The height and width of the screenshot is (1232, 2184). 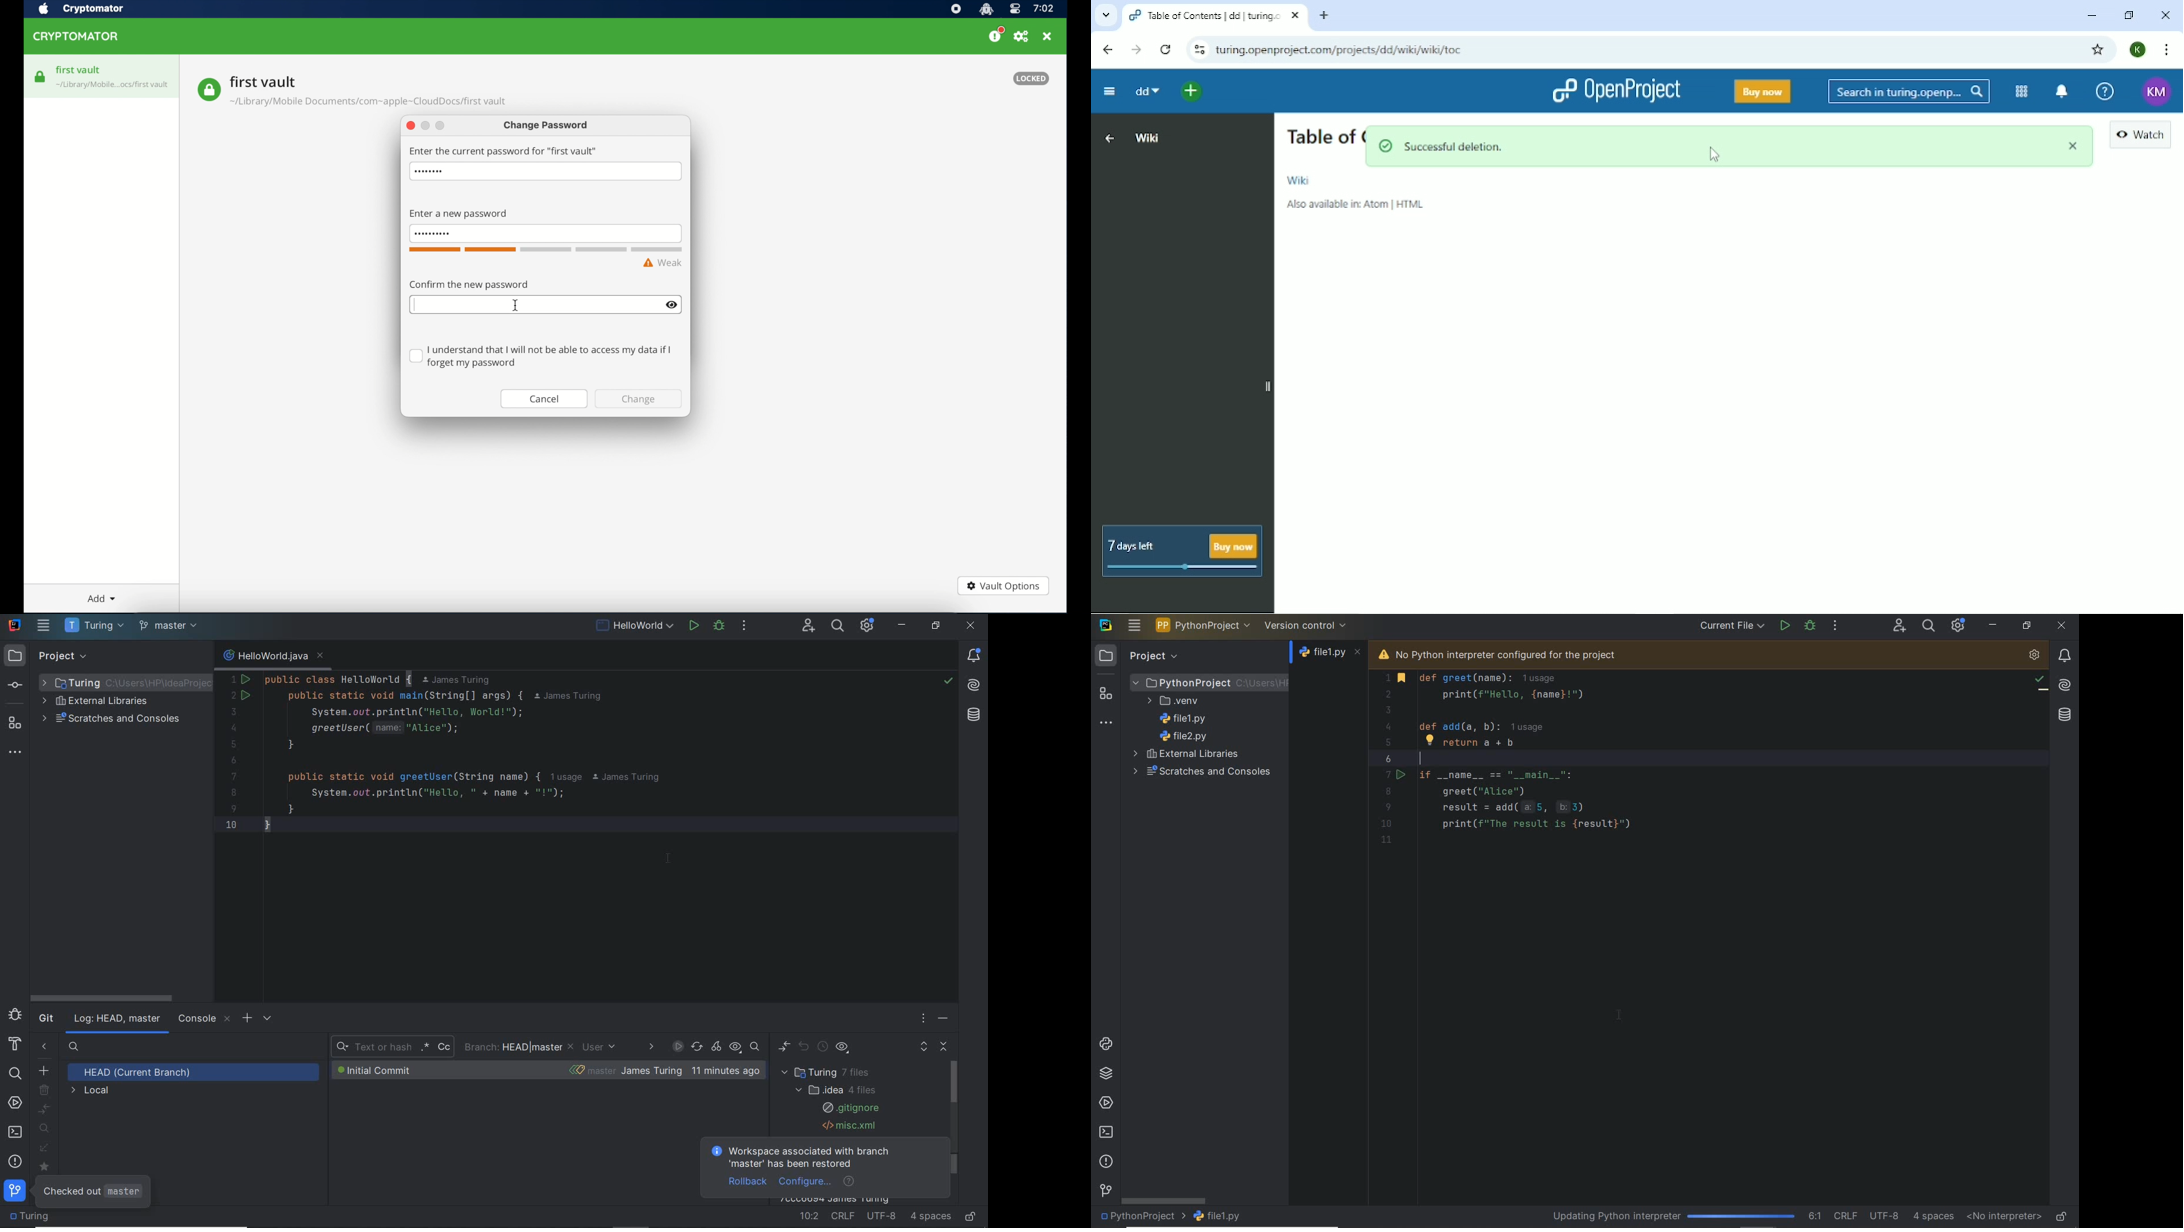 I want to click on OPTIONS, so click(x=925, y=1019).